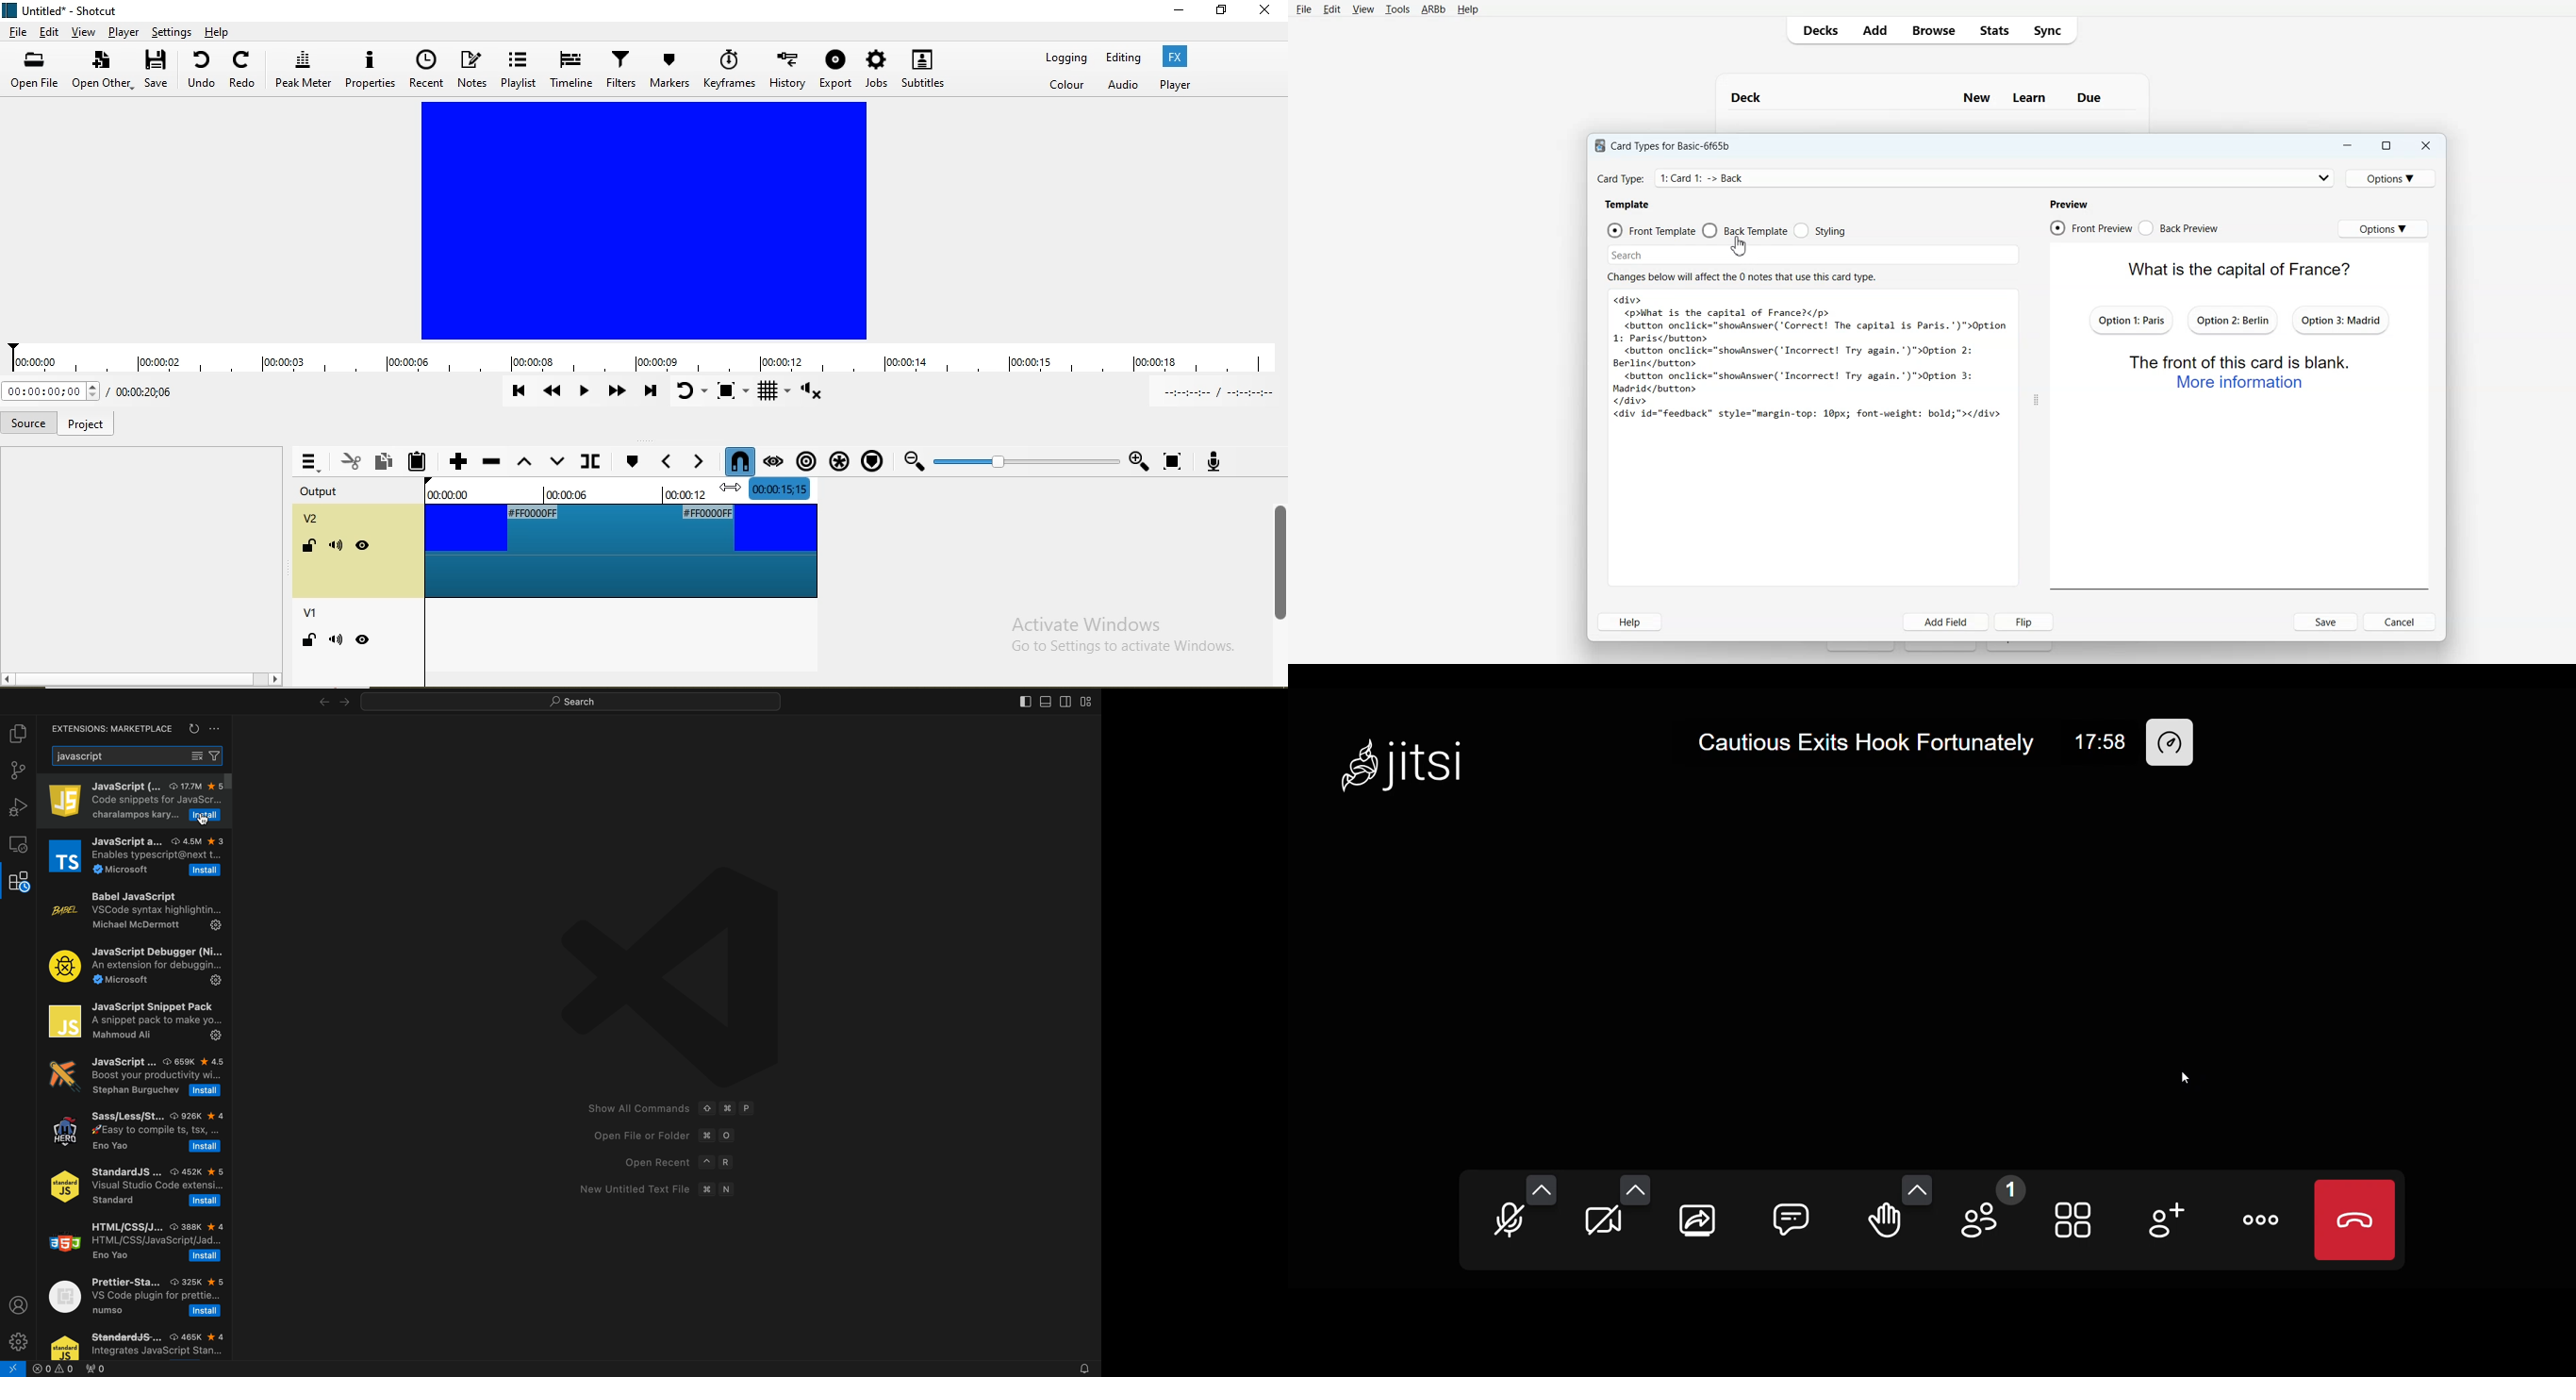 Image resolution: width=2576 pixels, height=1400 pixels. What do you see at coordinates (135, 852) in the screenshot?
I see `JavaScript a... © 45M % 3
Enables typescript@next t...
% Microsoft [Install` at bounding box center [135, 852].